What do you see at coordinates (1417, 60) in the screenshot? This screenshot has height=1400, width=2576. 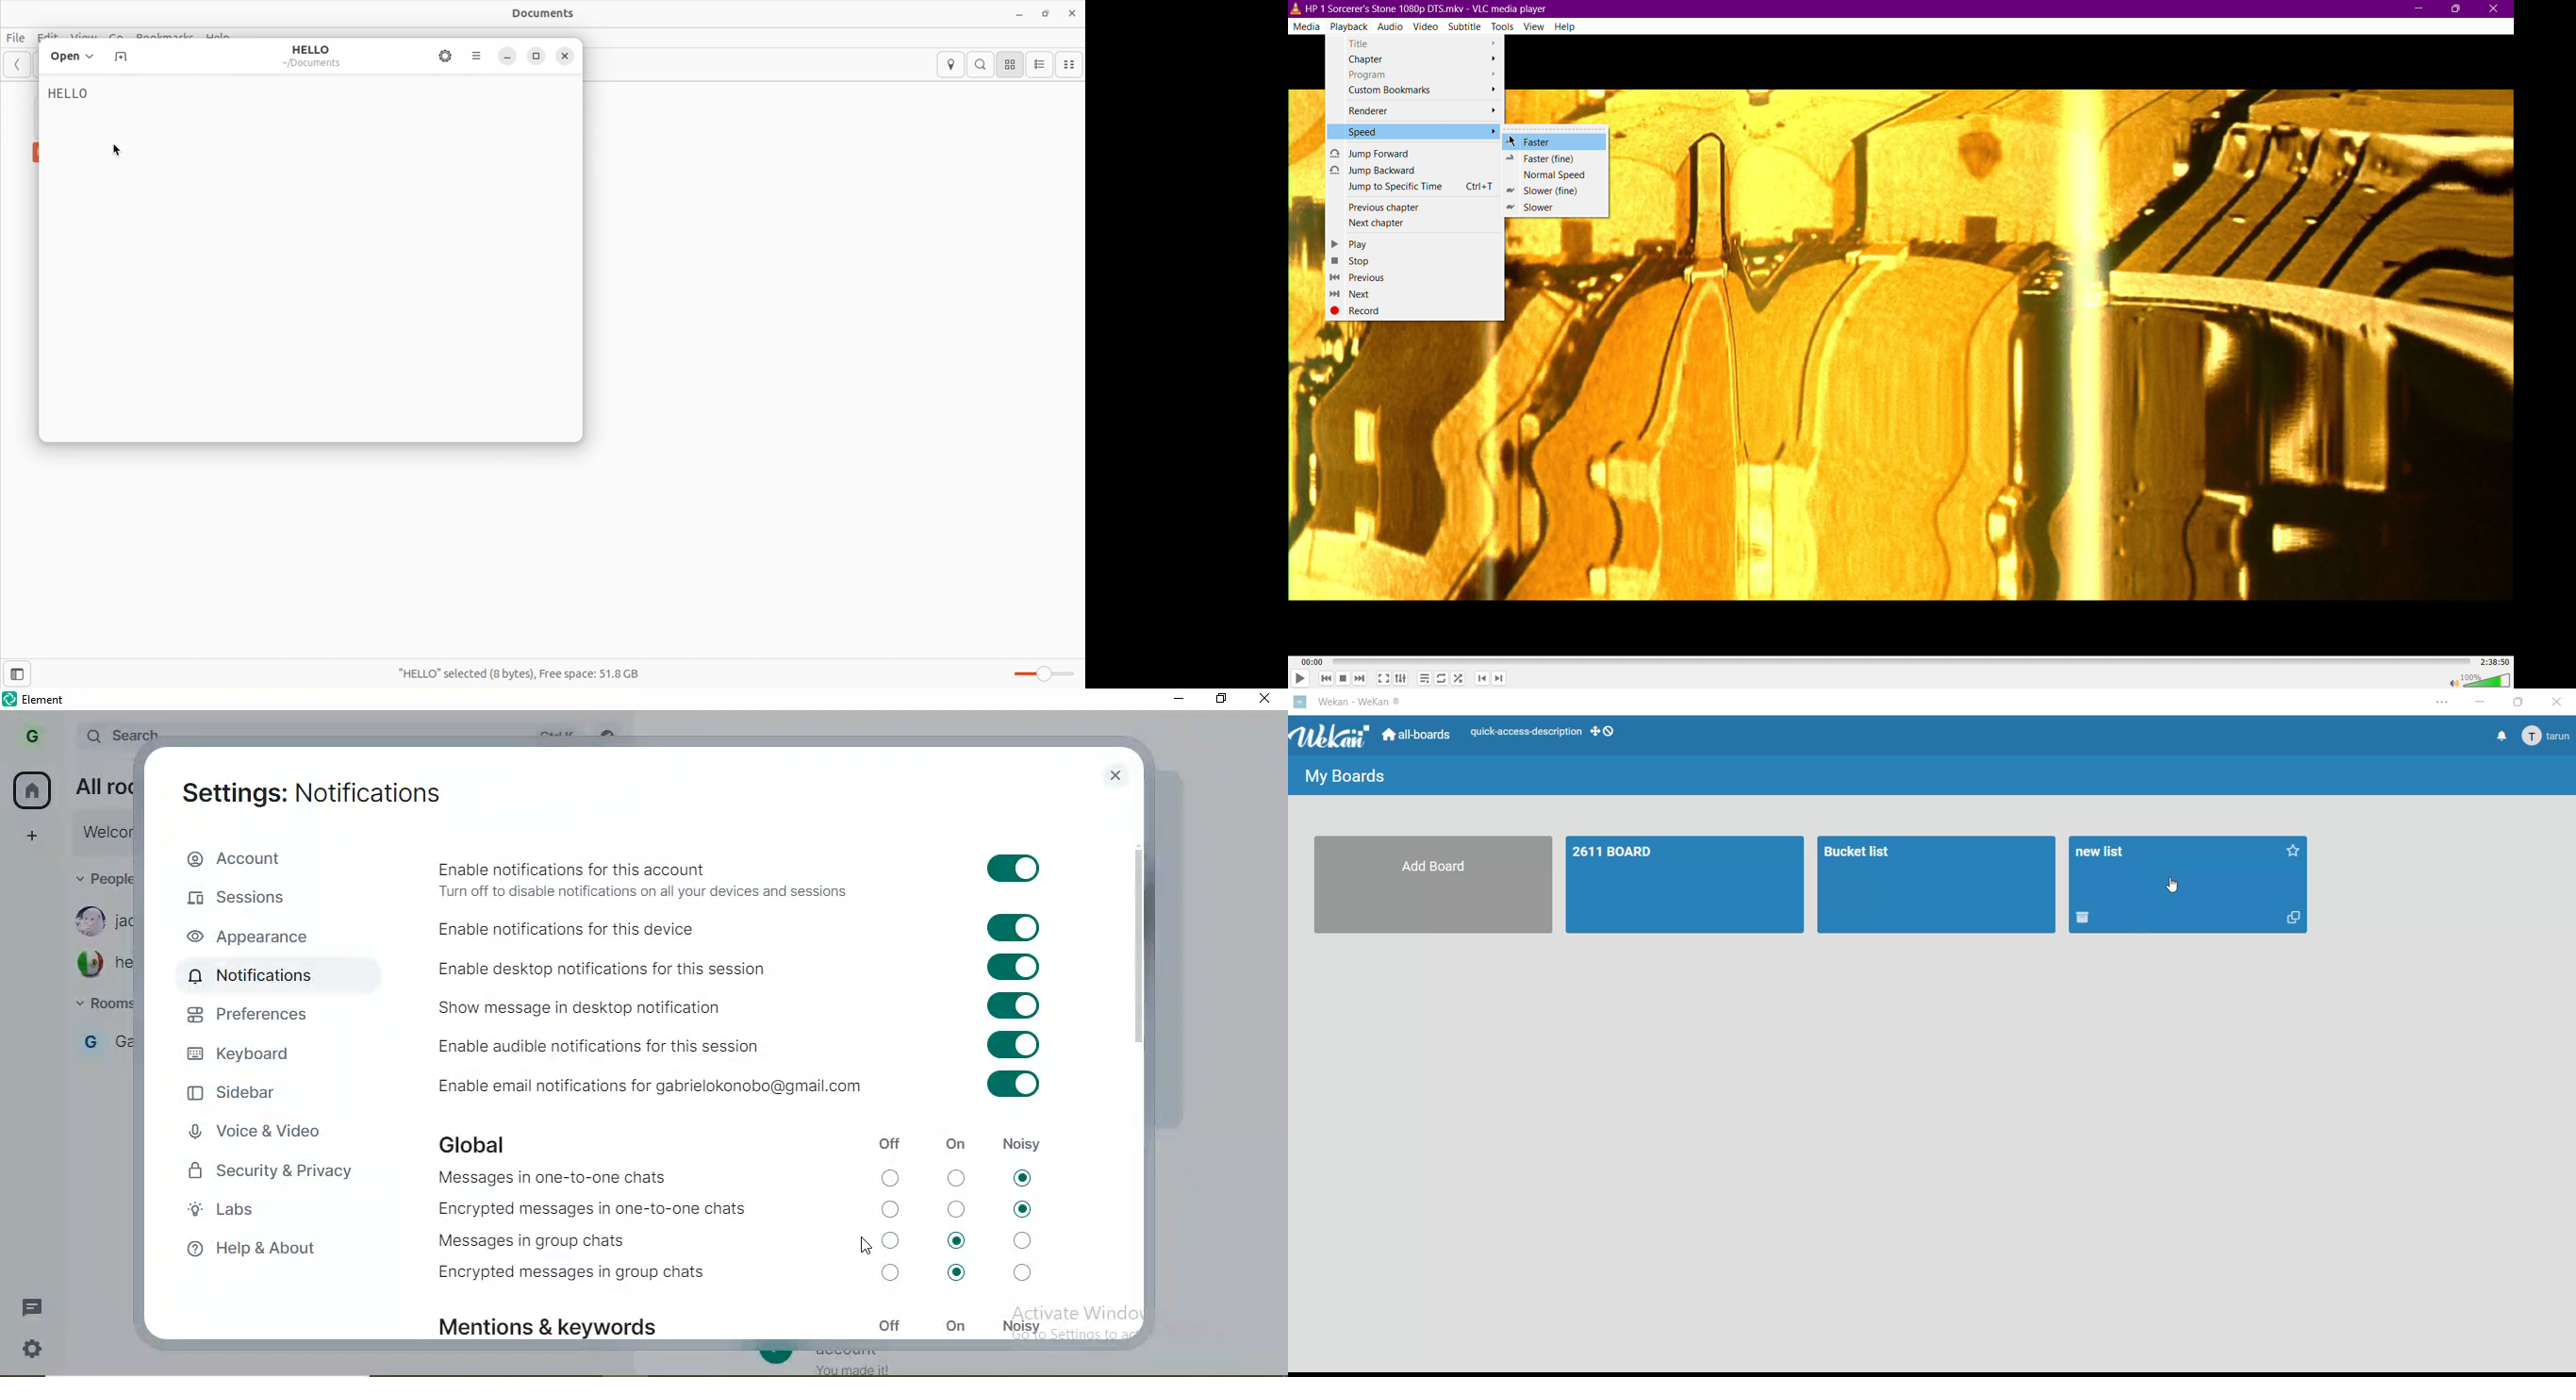 I see `Chapter` at bounding box center [1417, 60].